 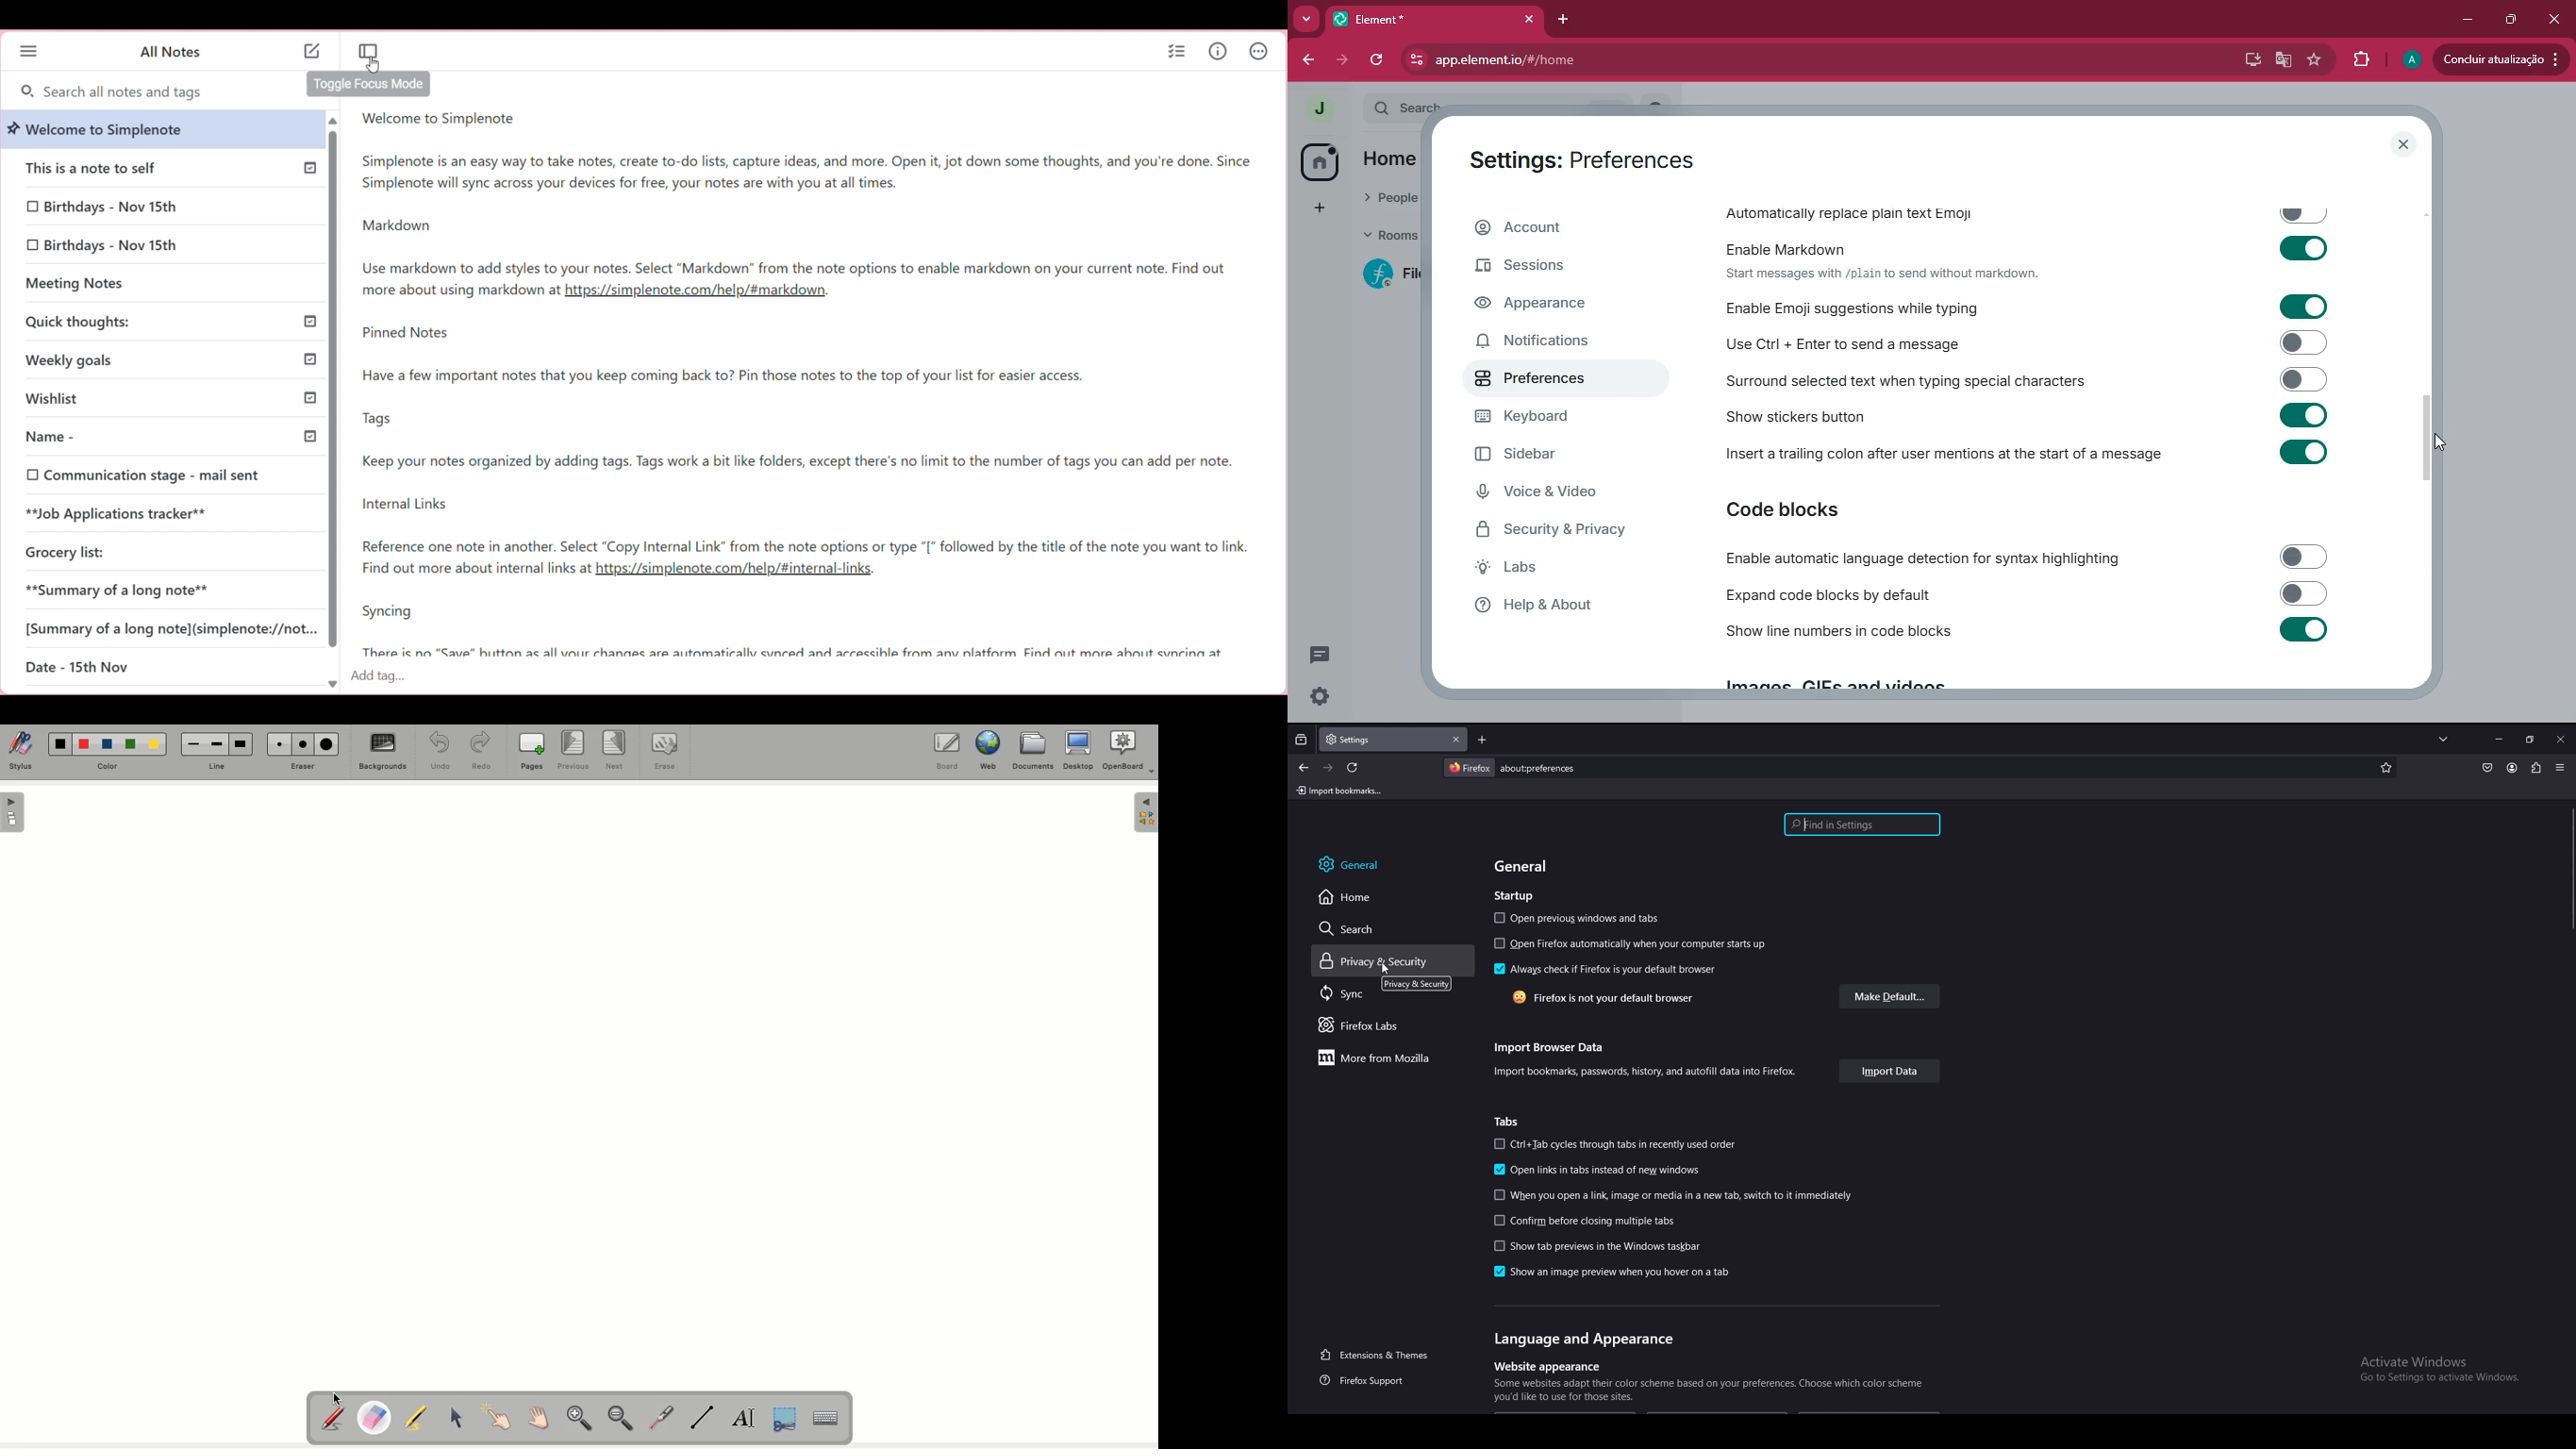 I want to click on close, so click(x=2405, y=144).